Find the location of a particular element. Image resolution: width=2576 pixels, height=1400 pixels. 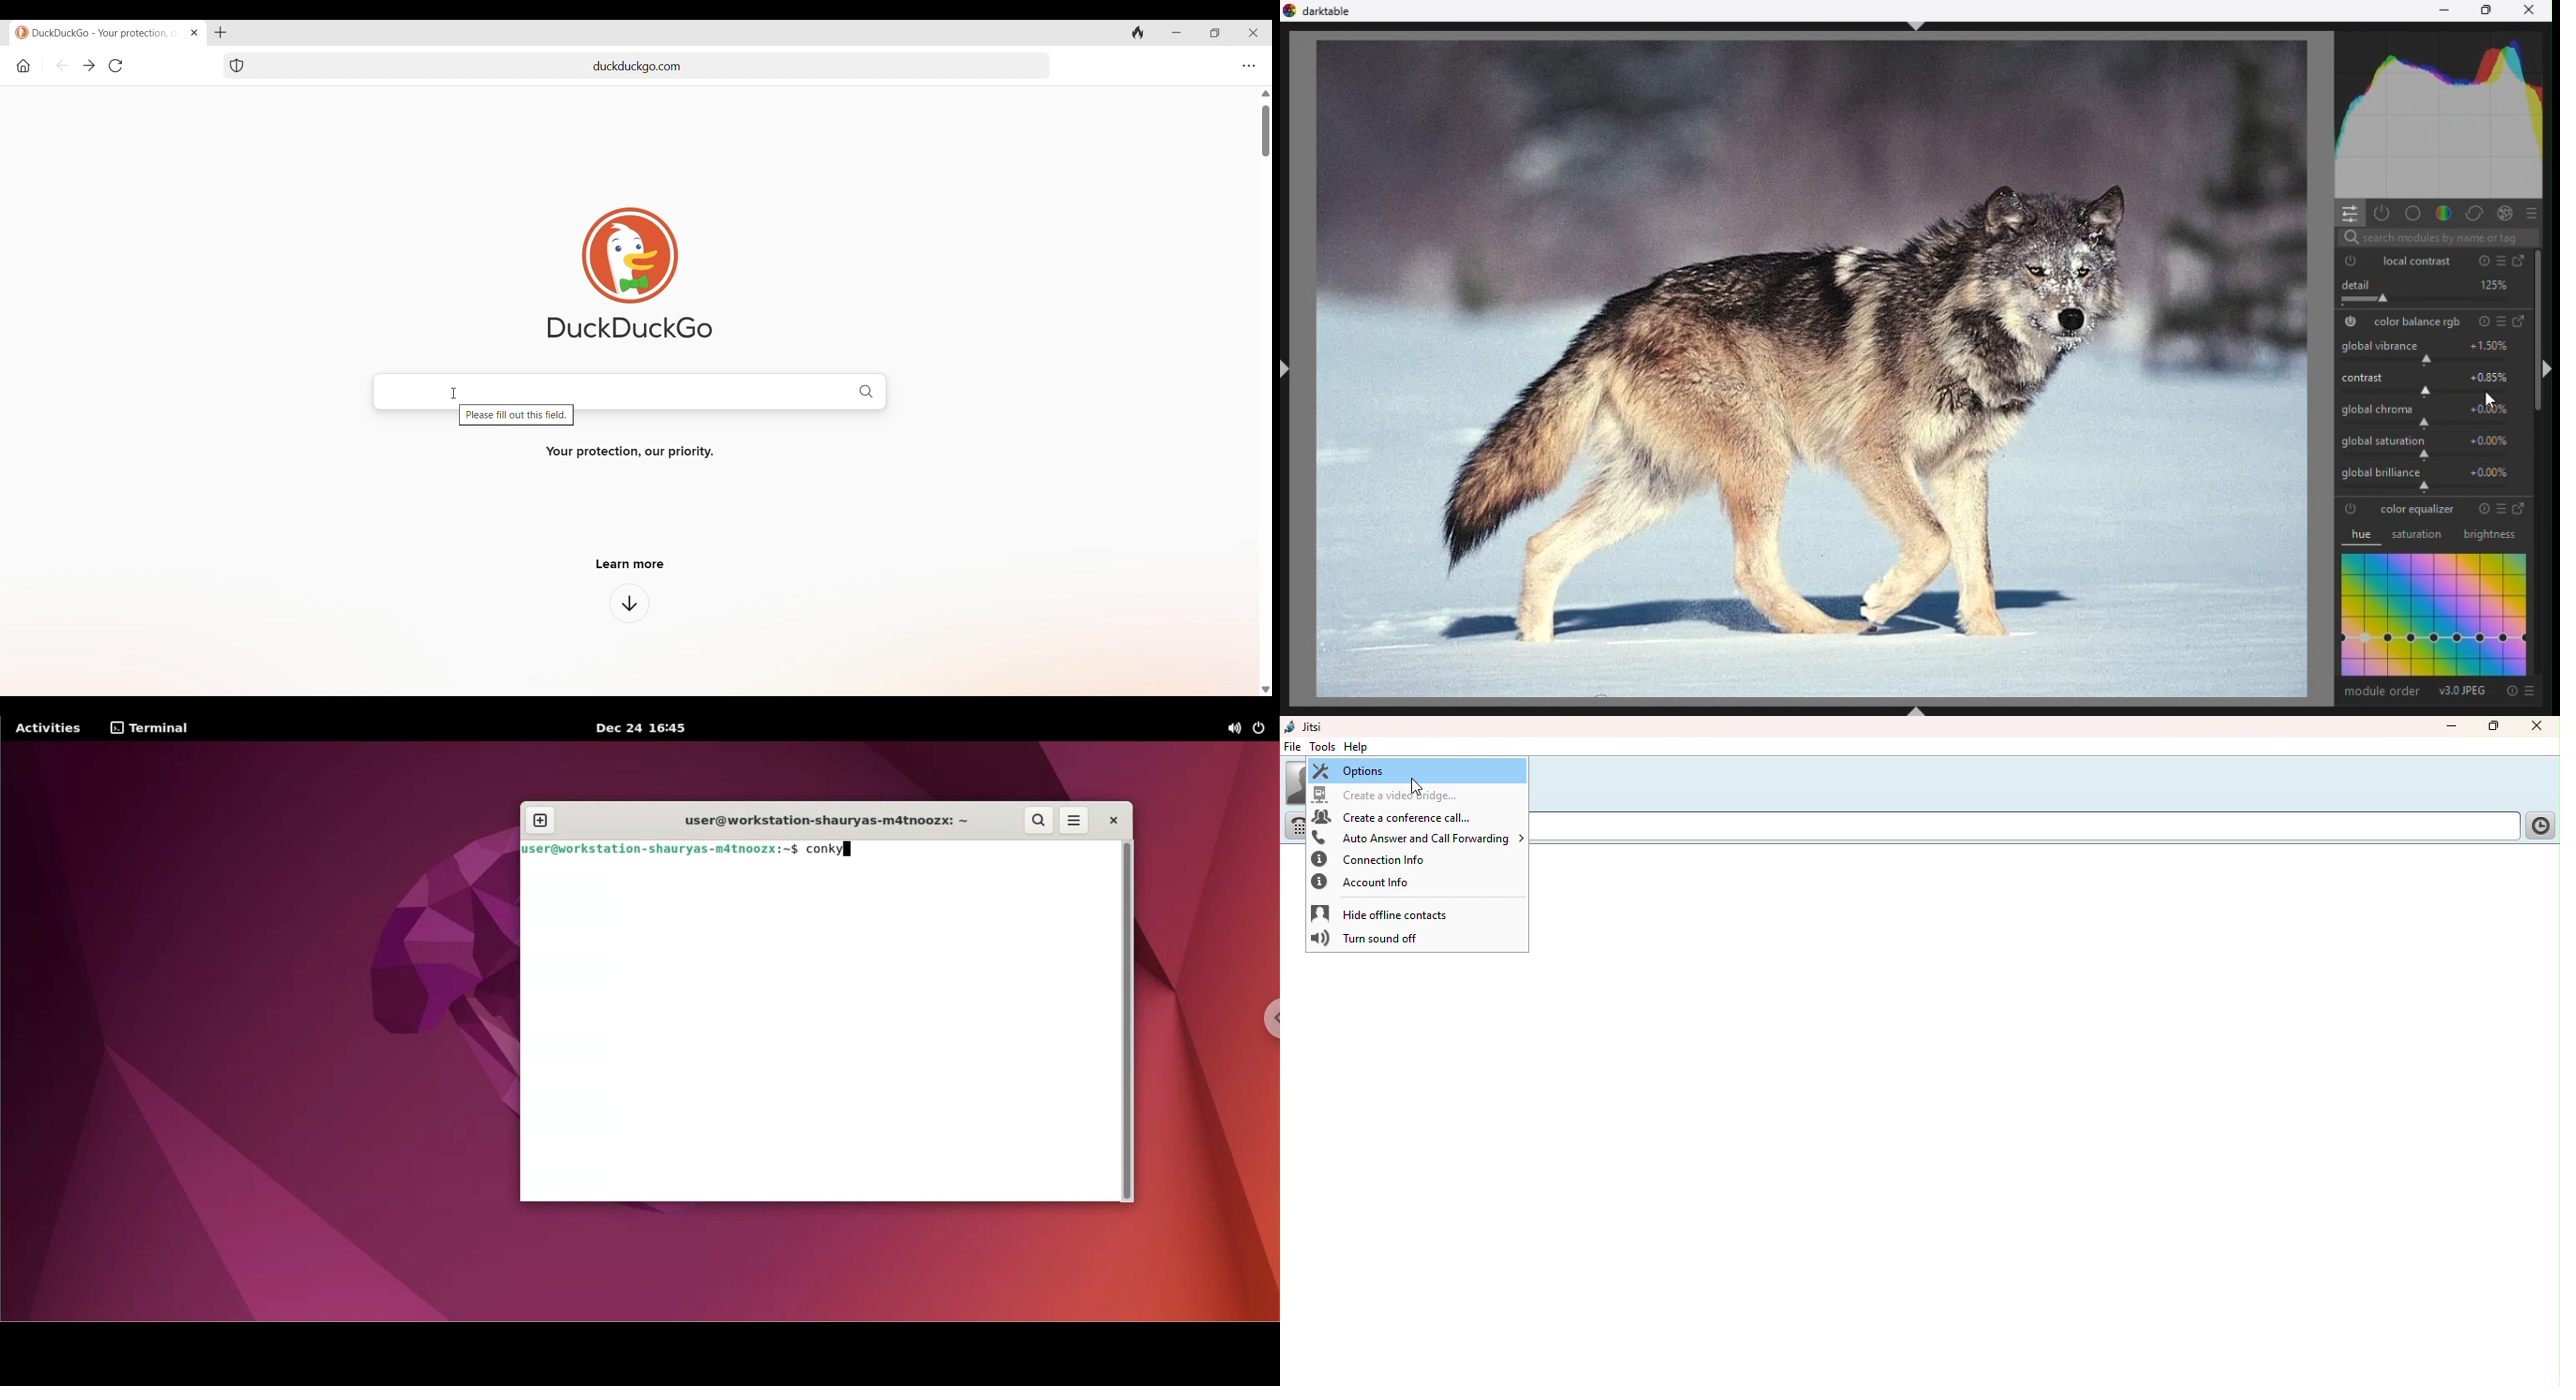

Hide offline contacts is located at coordinates (1388, 913).